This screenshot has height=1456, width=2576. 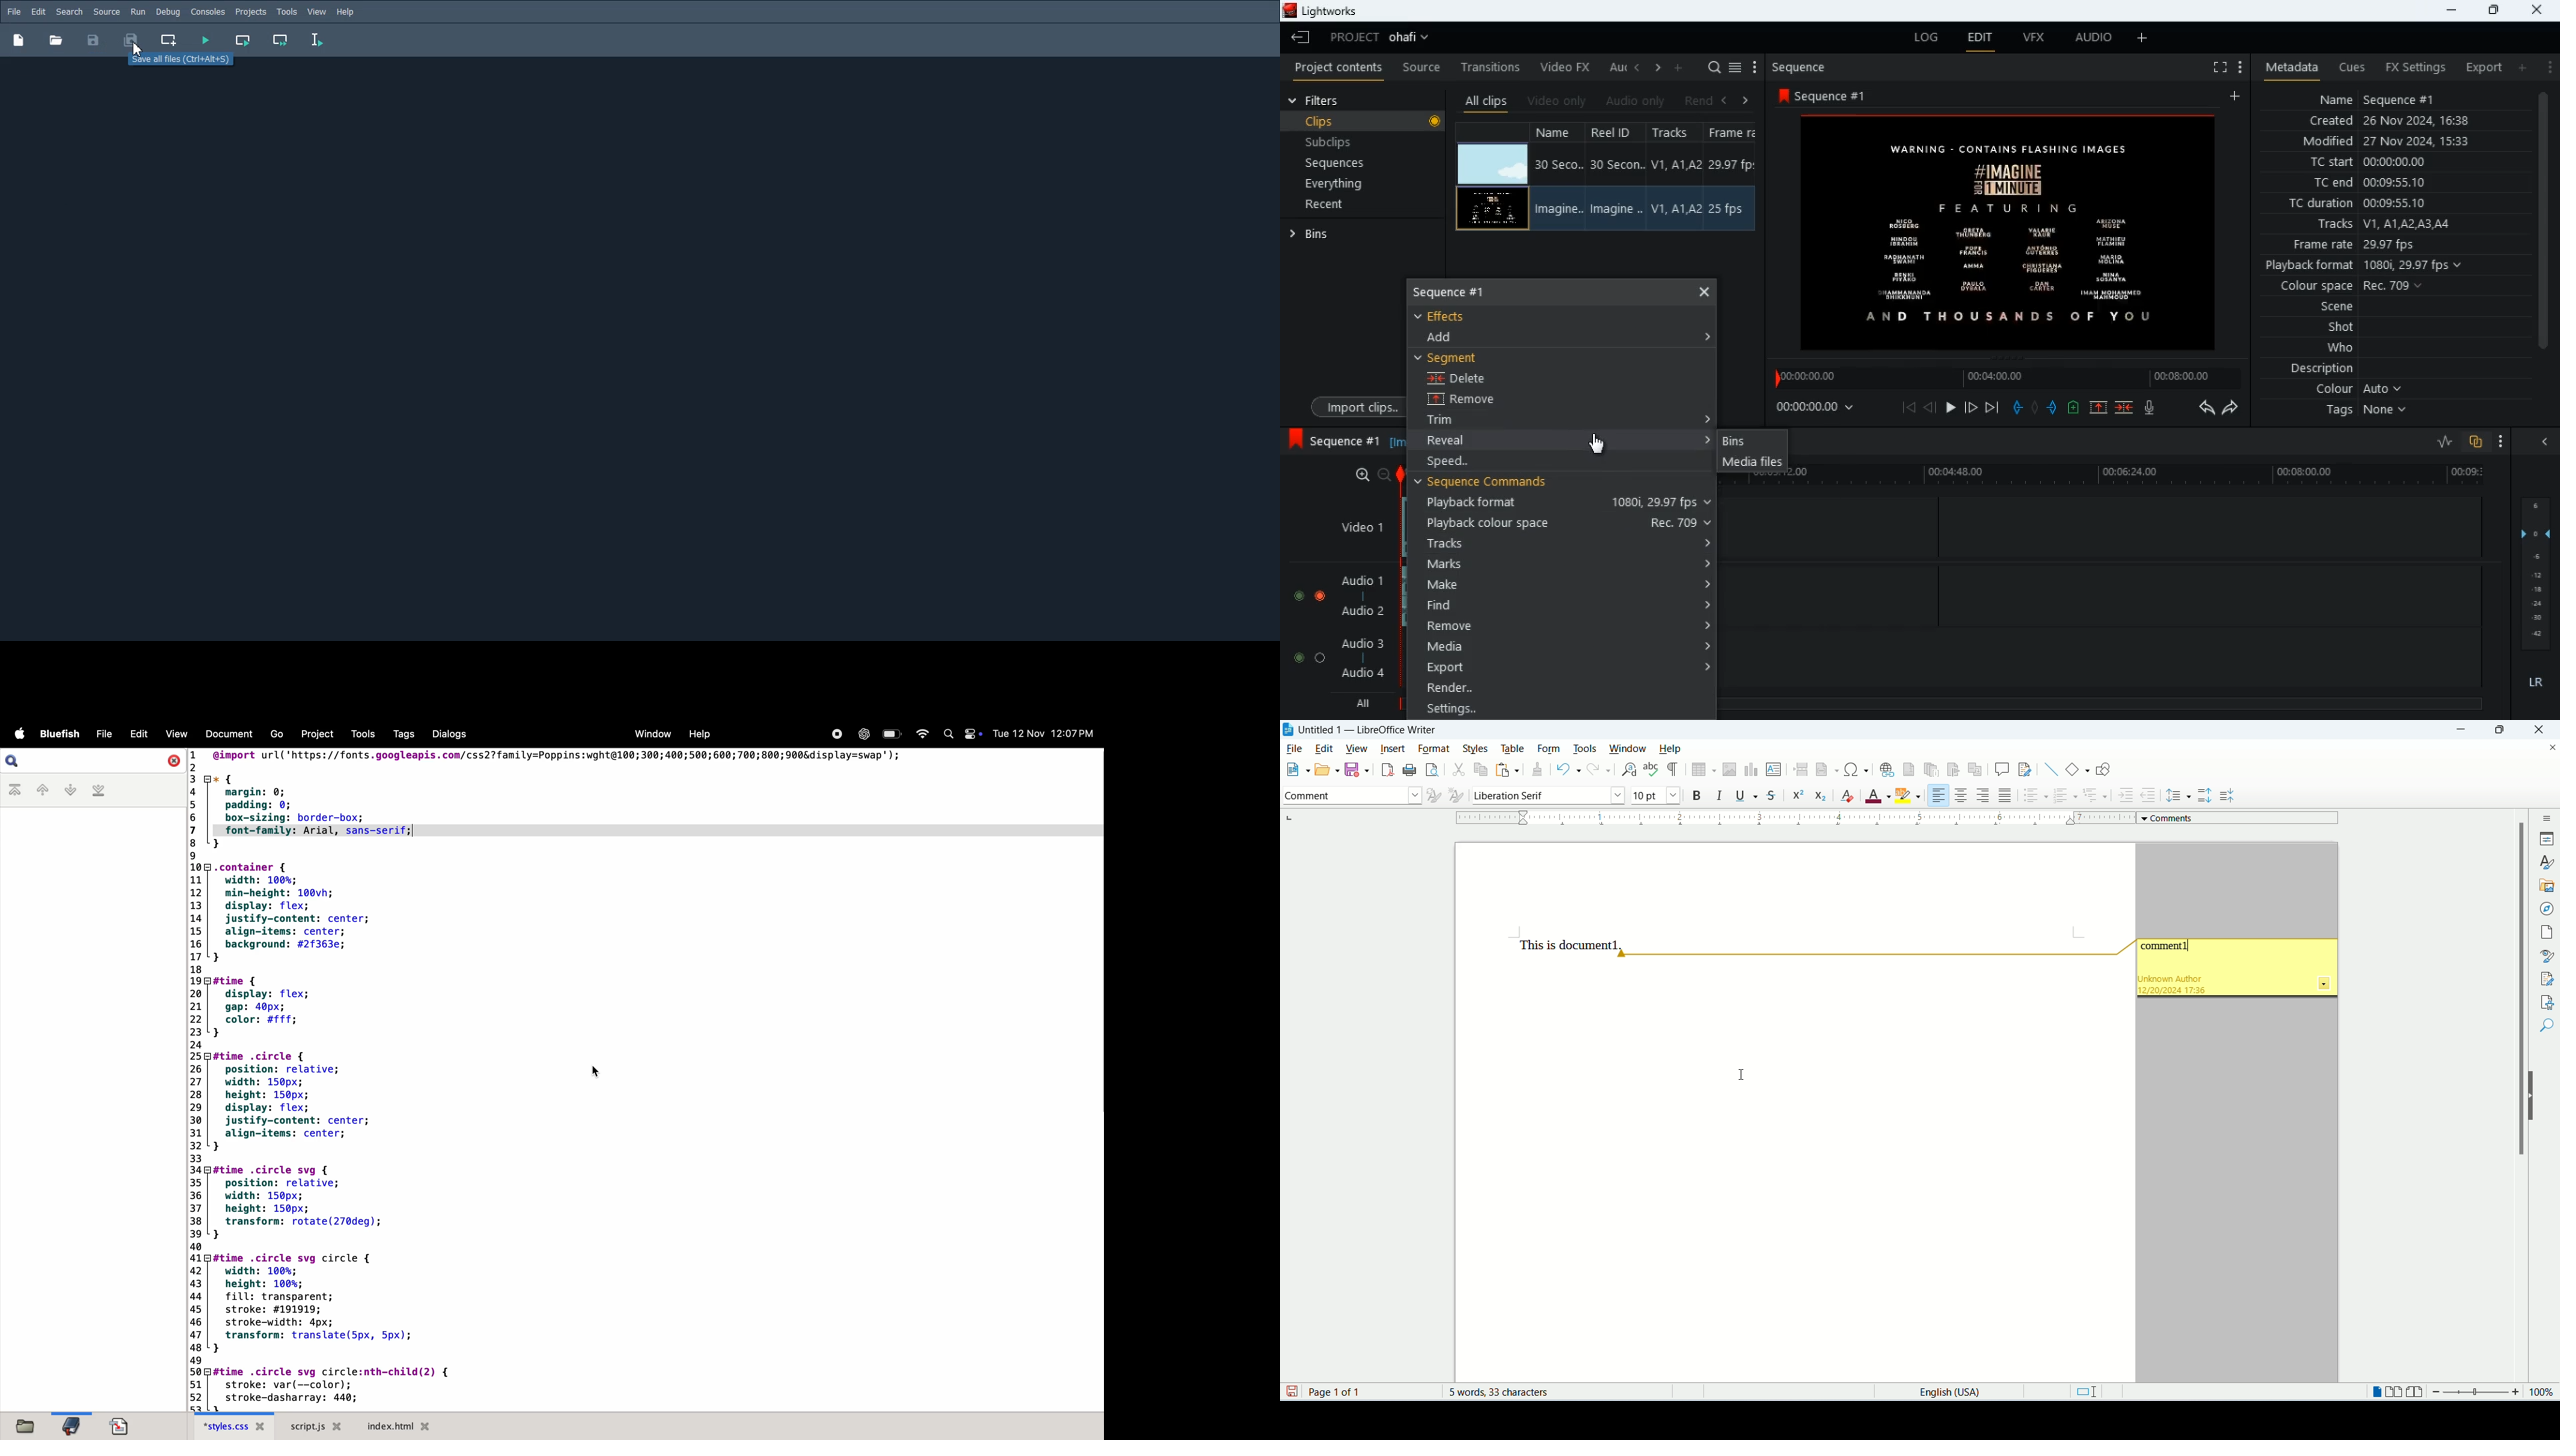 I want to click on maximize, so click(x=2493, y=10).